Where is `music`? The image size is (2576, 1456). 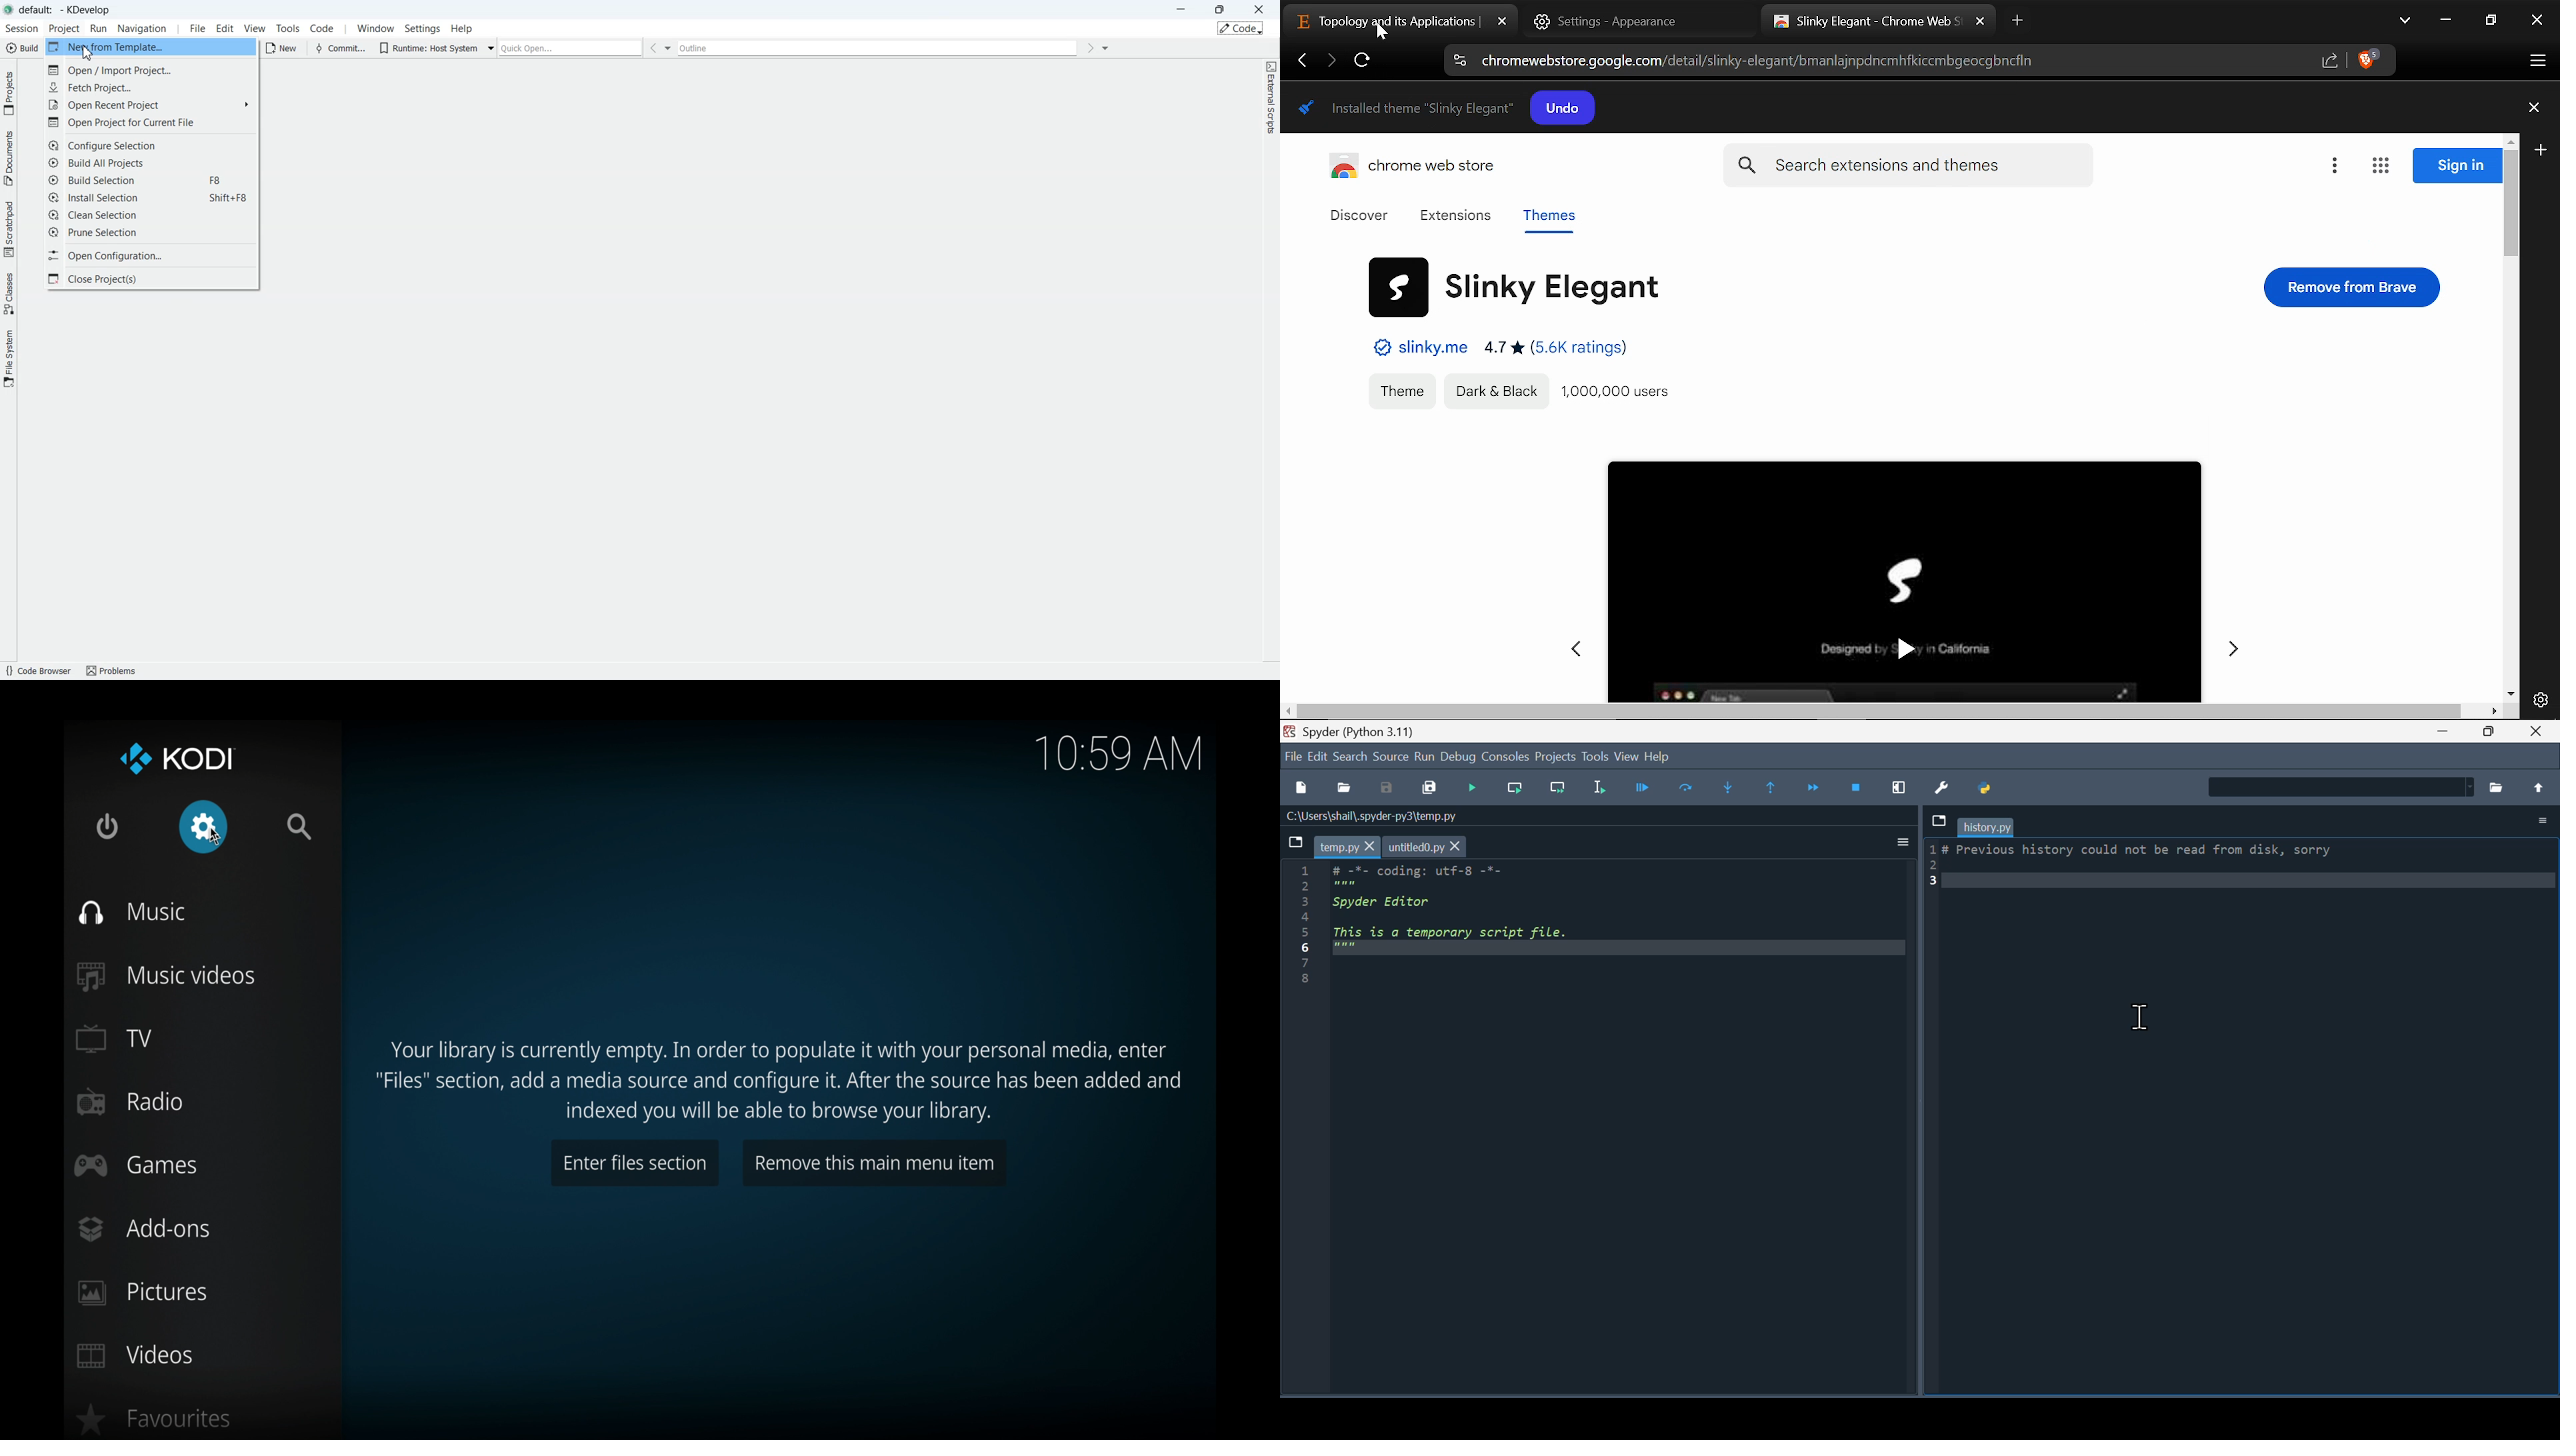
music is located at coordinates (132, 913).